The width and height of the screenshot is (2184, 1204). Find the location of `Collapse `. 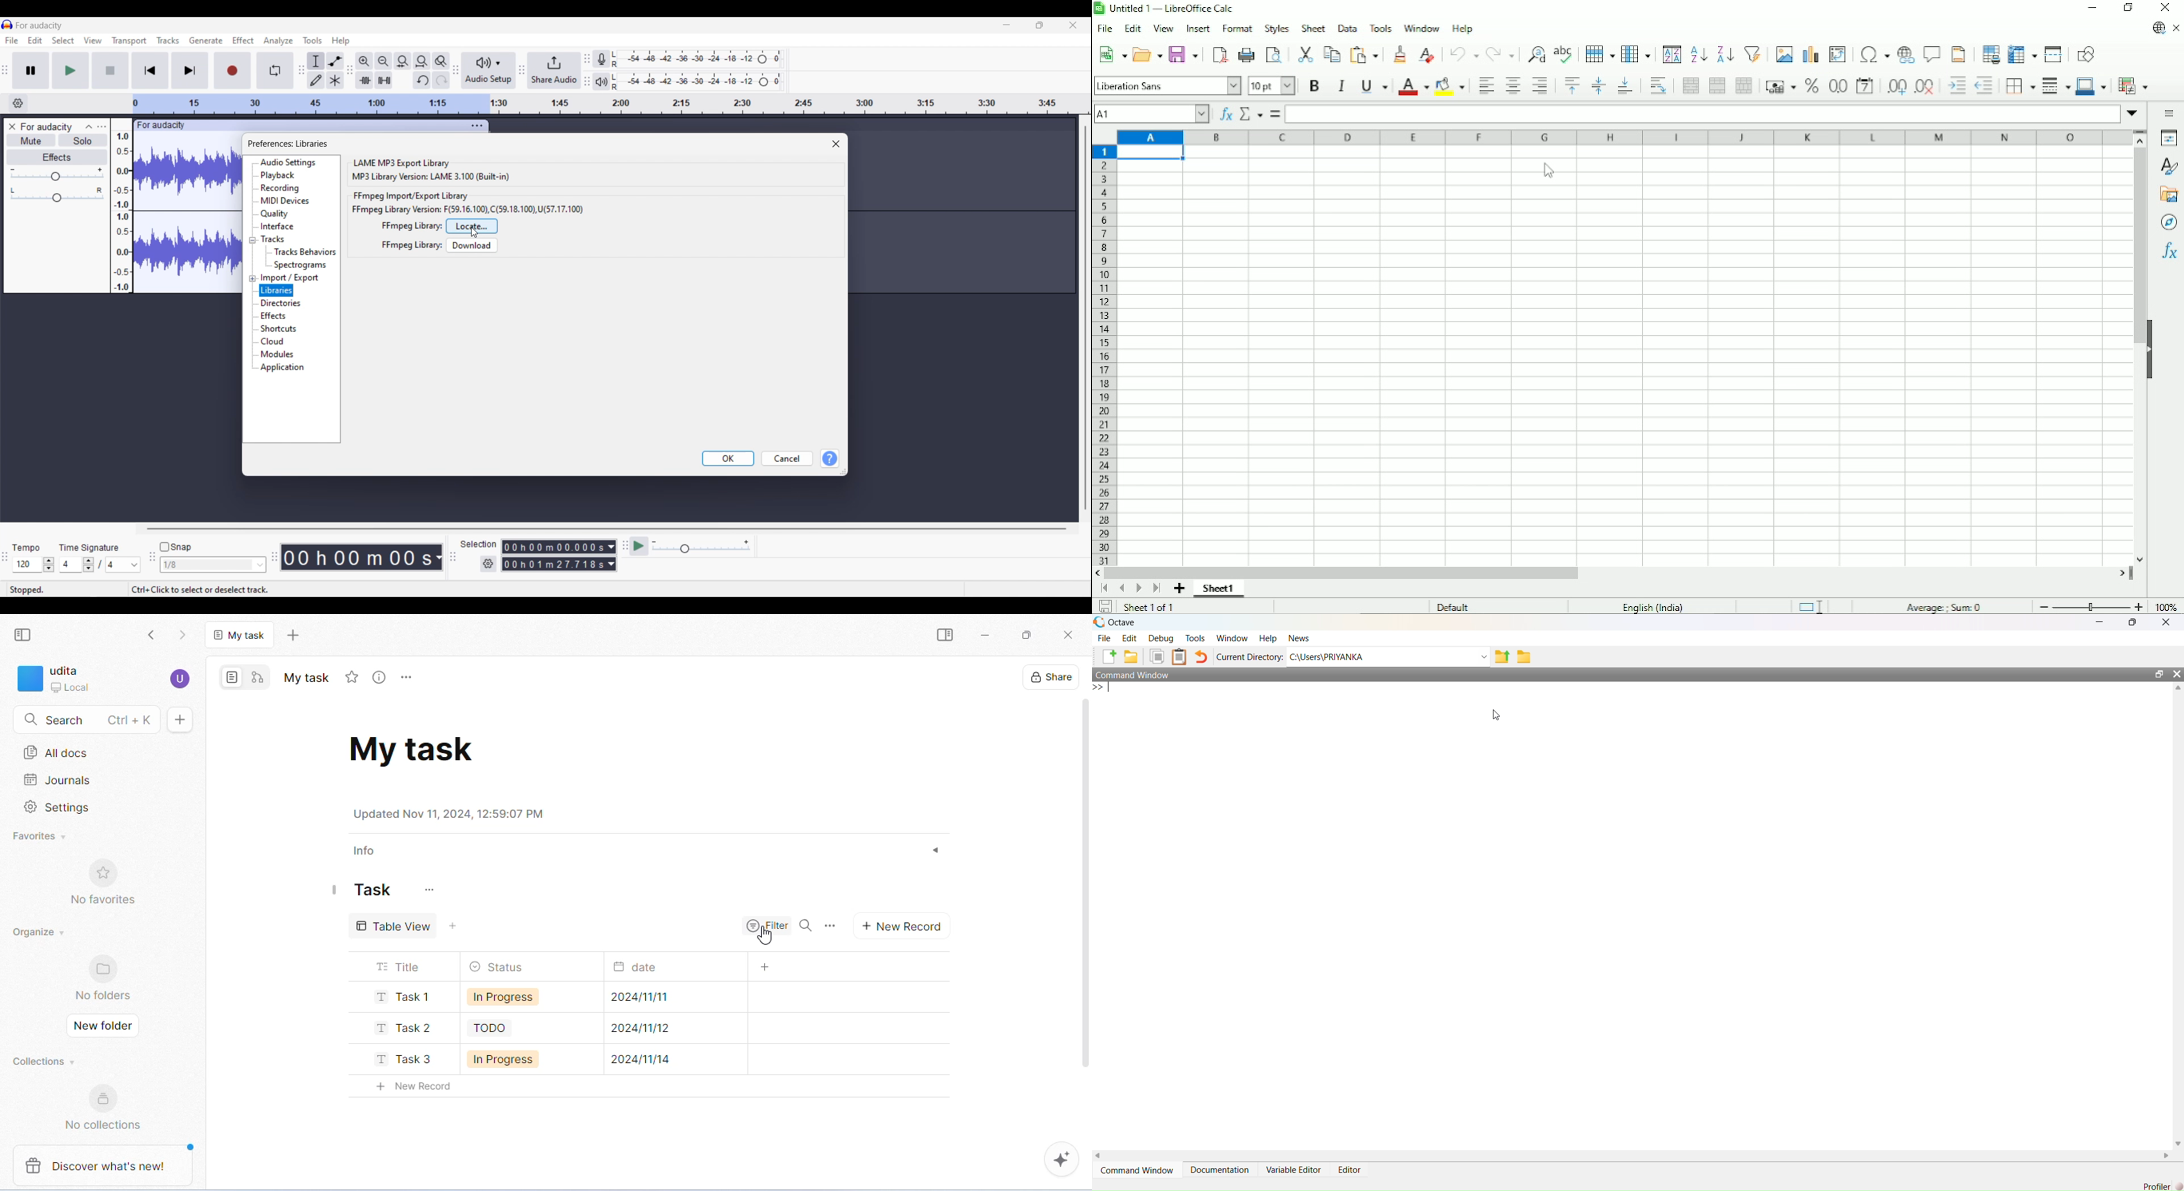

Collapse  is located at coordinates (89, 127).